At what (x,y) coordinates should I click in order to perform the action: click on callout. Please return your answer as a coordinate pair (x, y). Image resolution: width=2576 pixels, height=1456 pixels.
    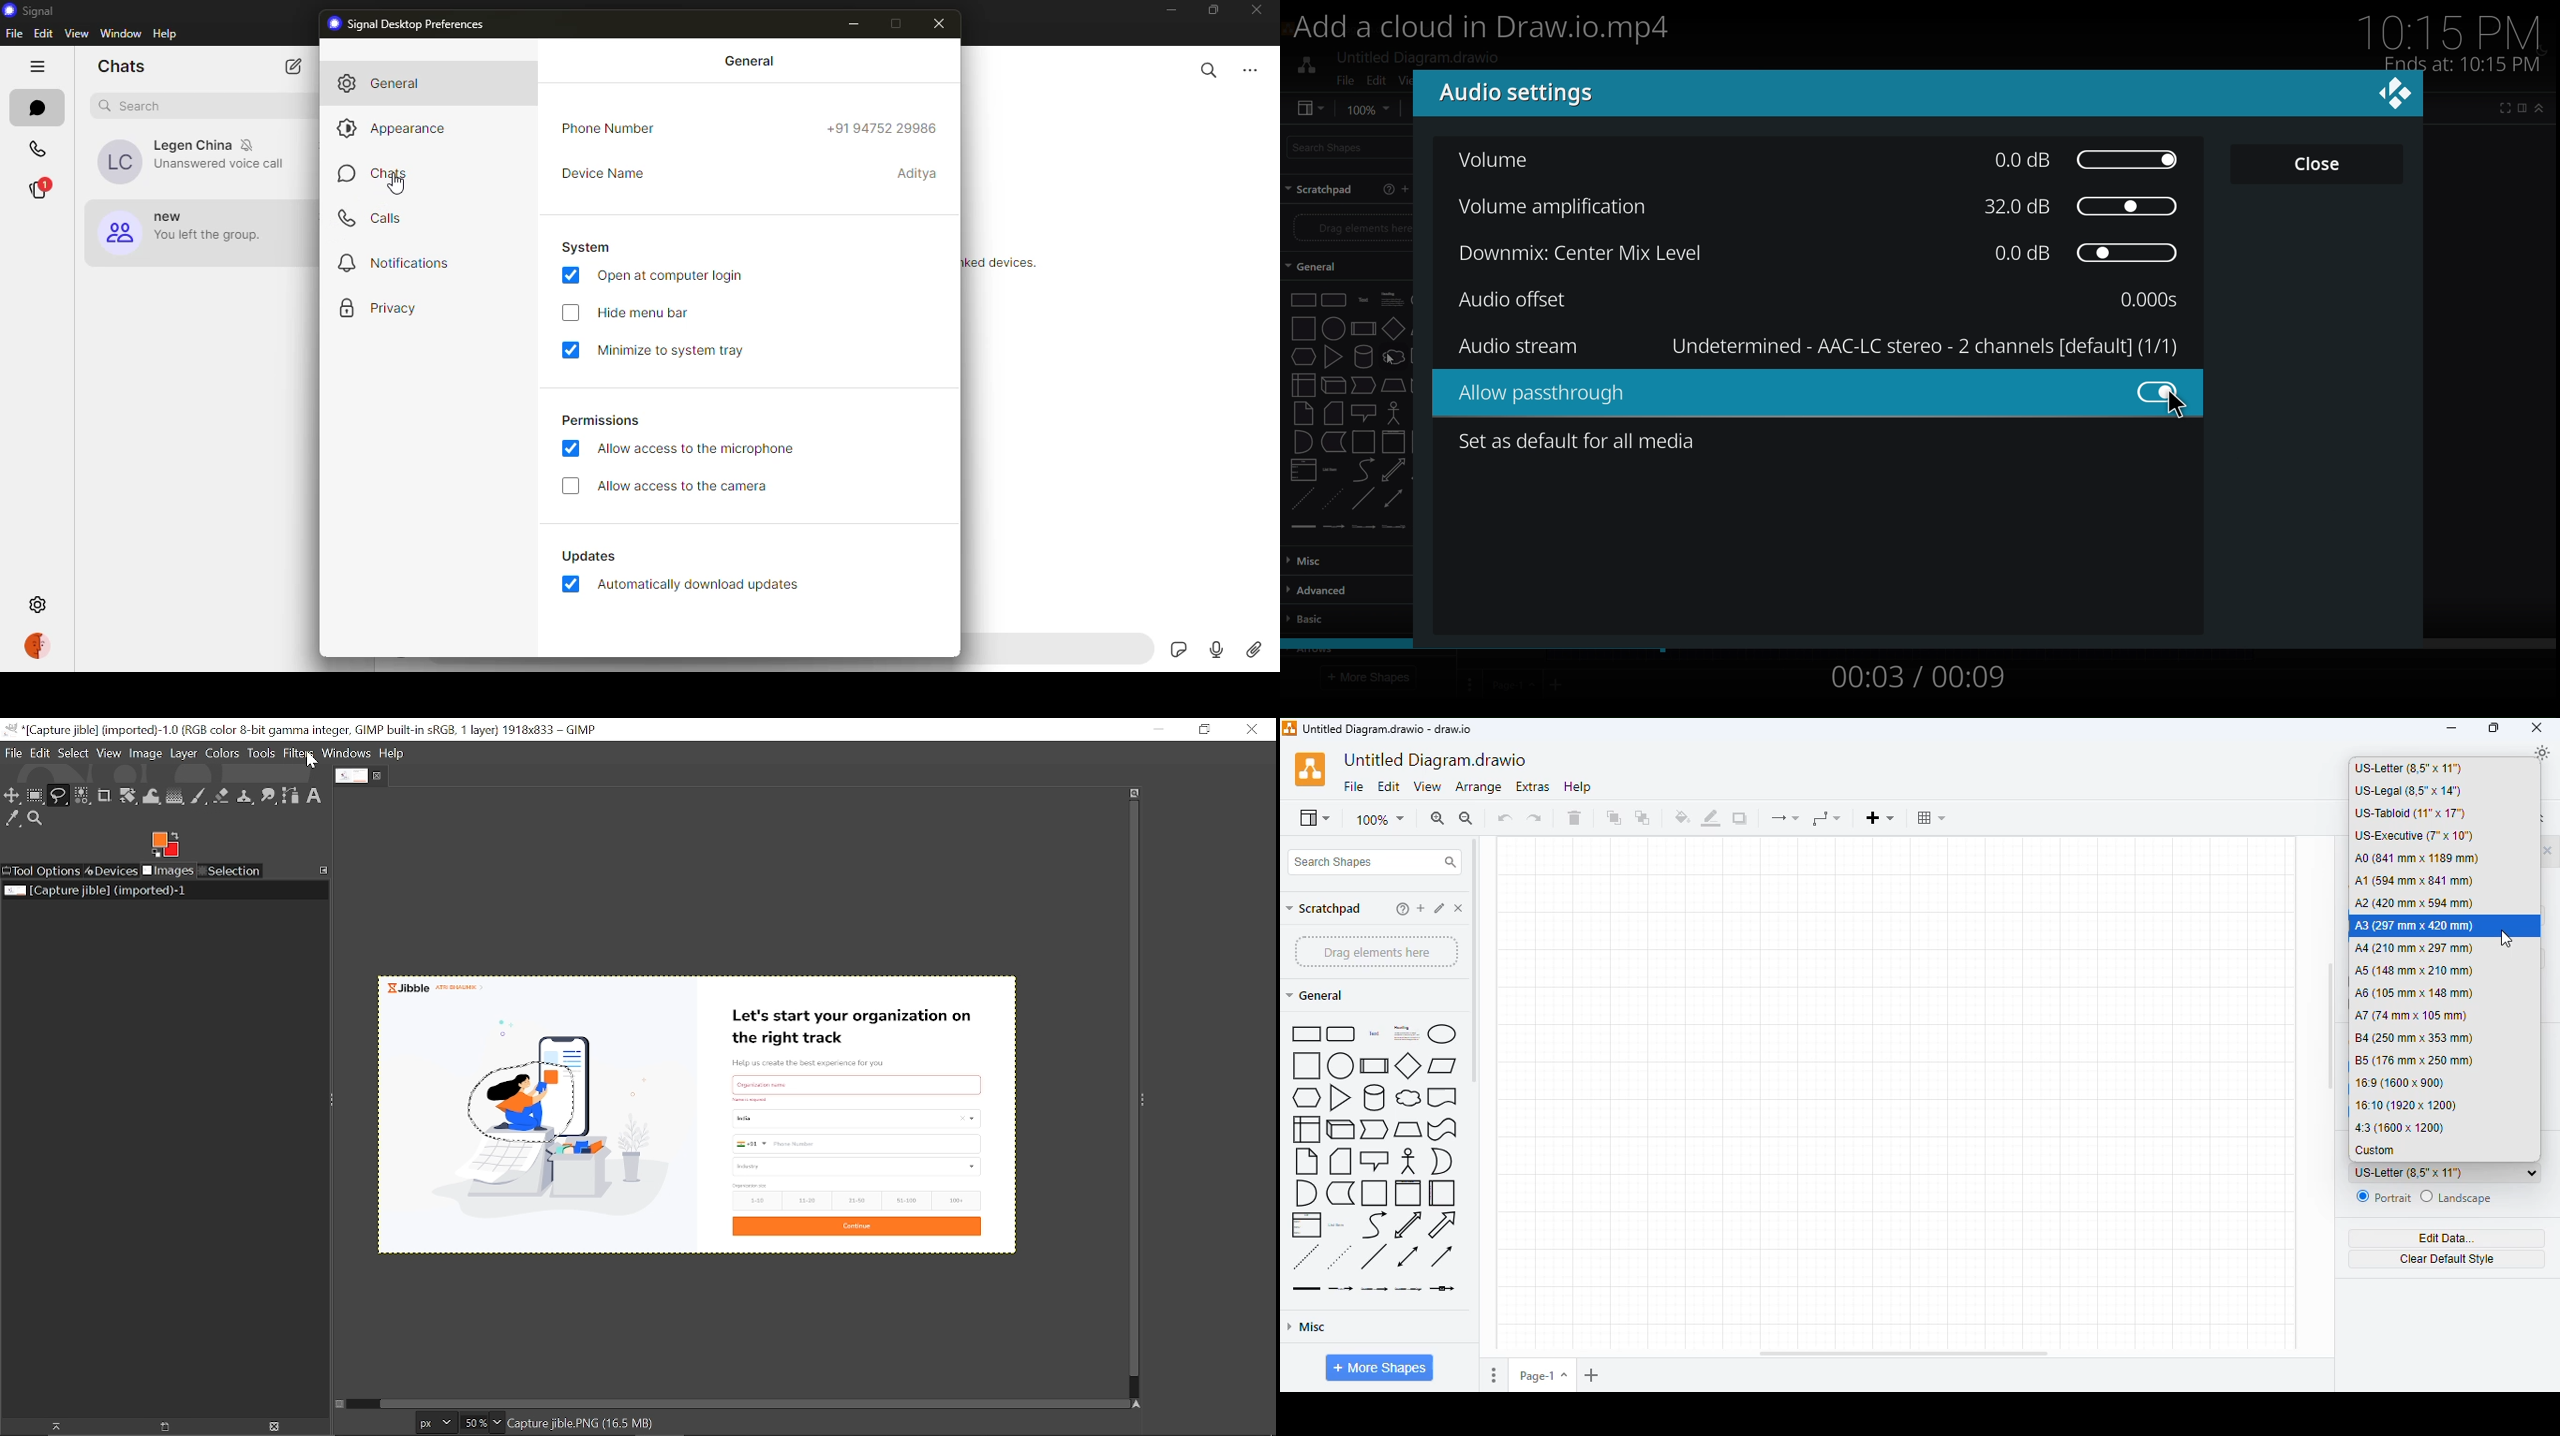
    Looking at the image, I should click on (1375, 1161).